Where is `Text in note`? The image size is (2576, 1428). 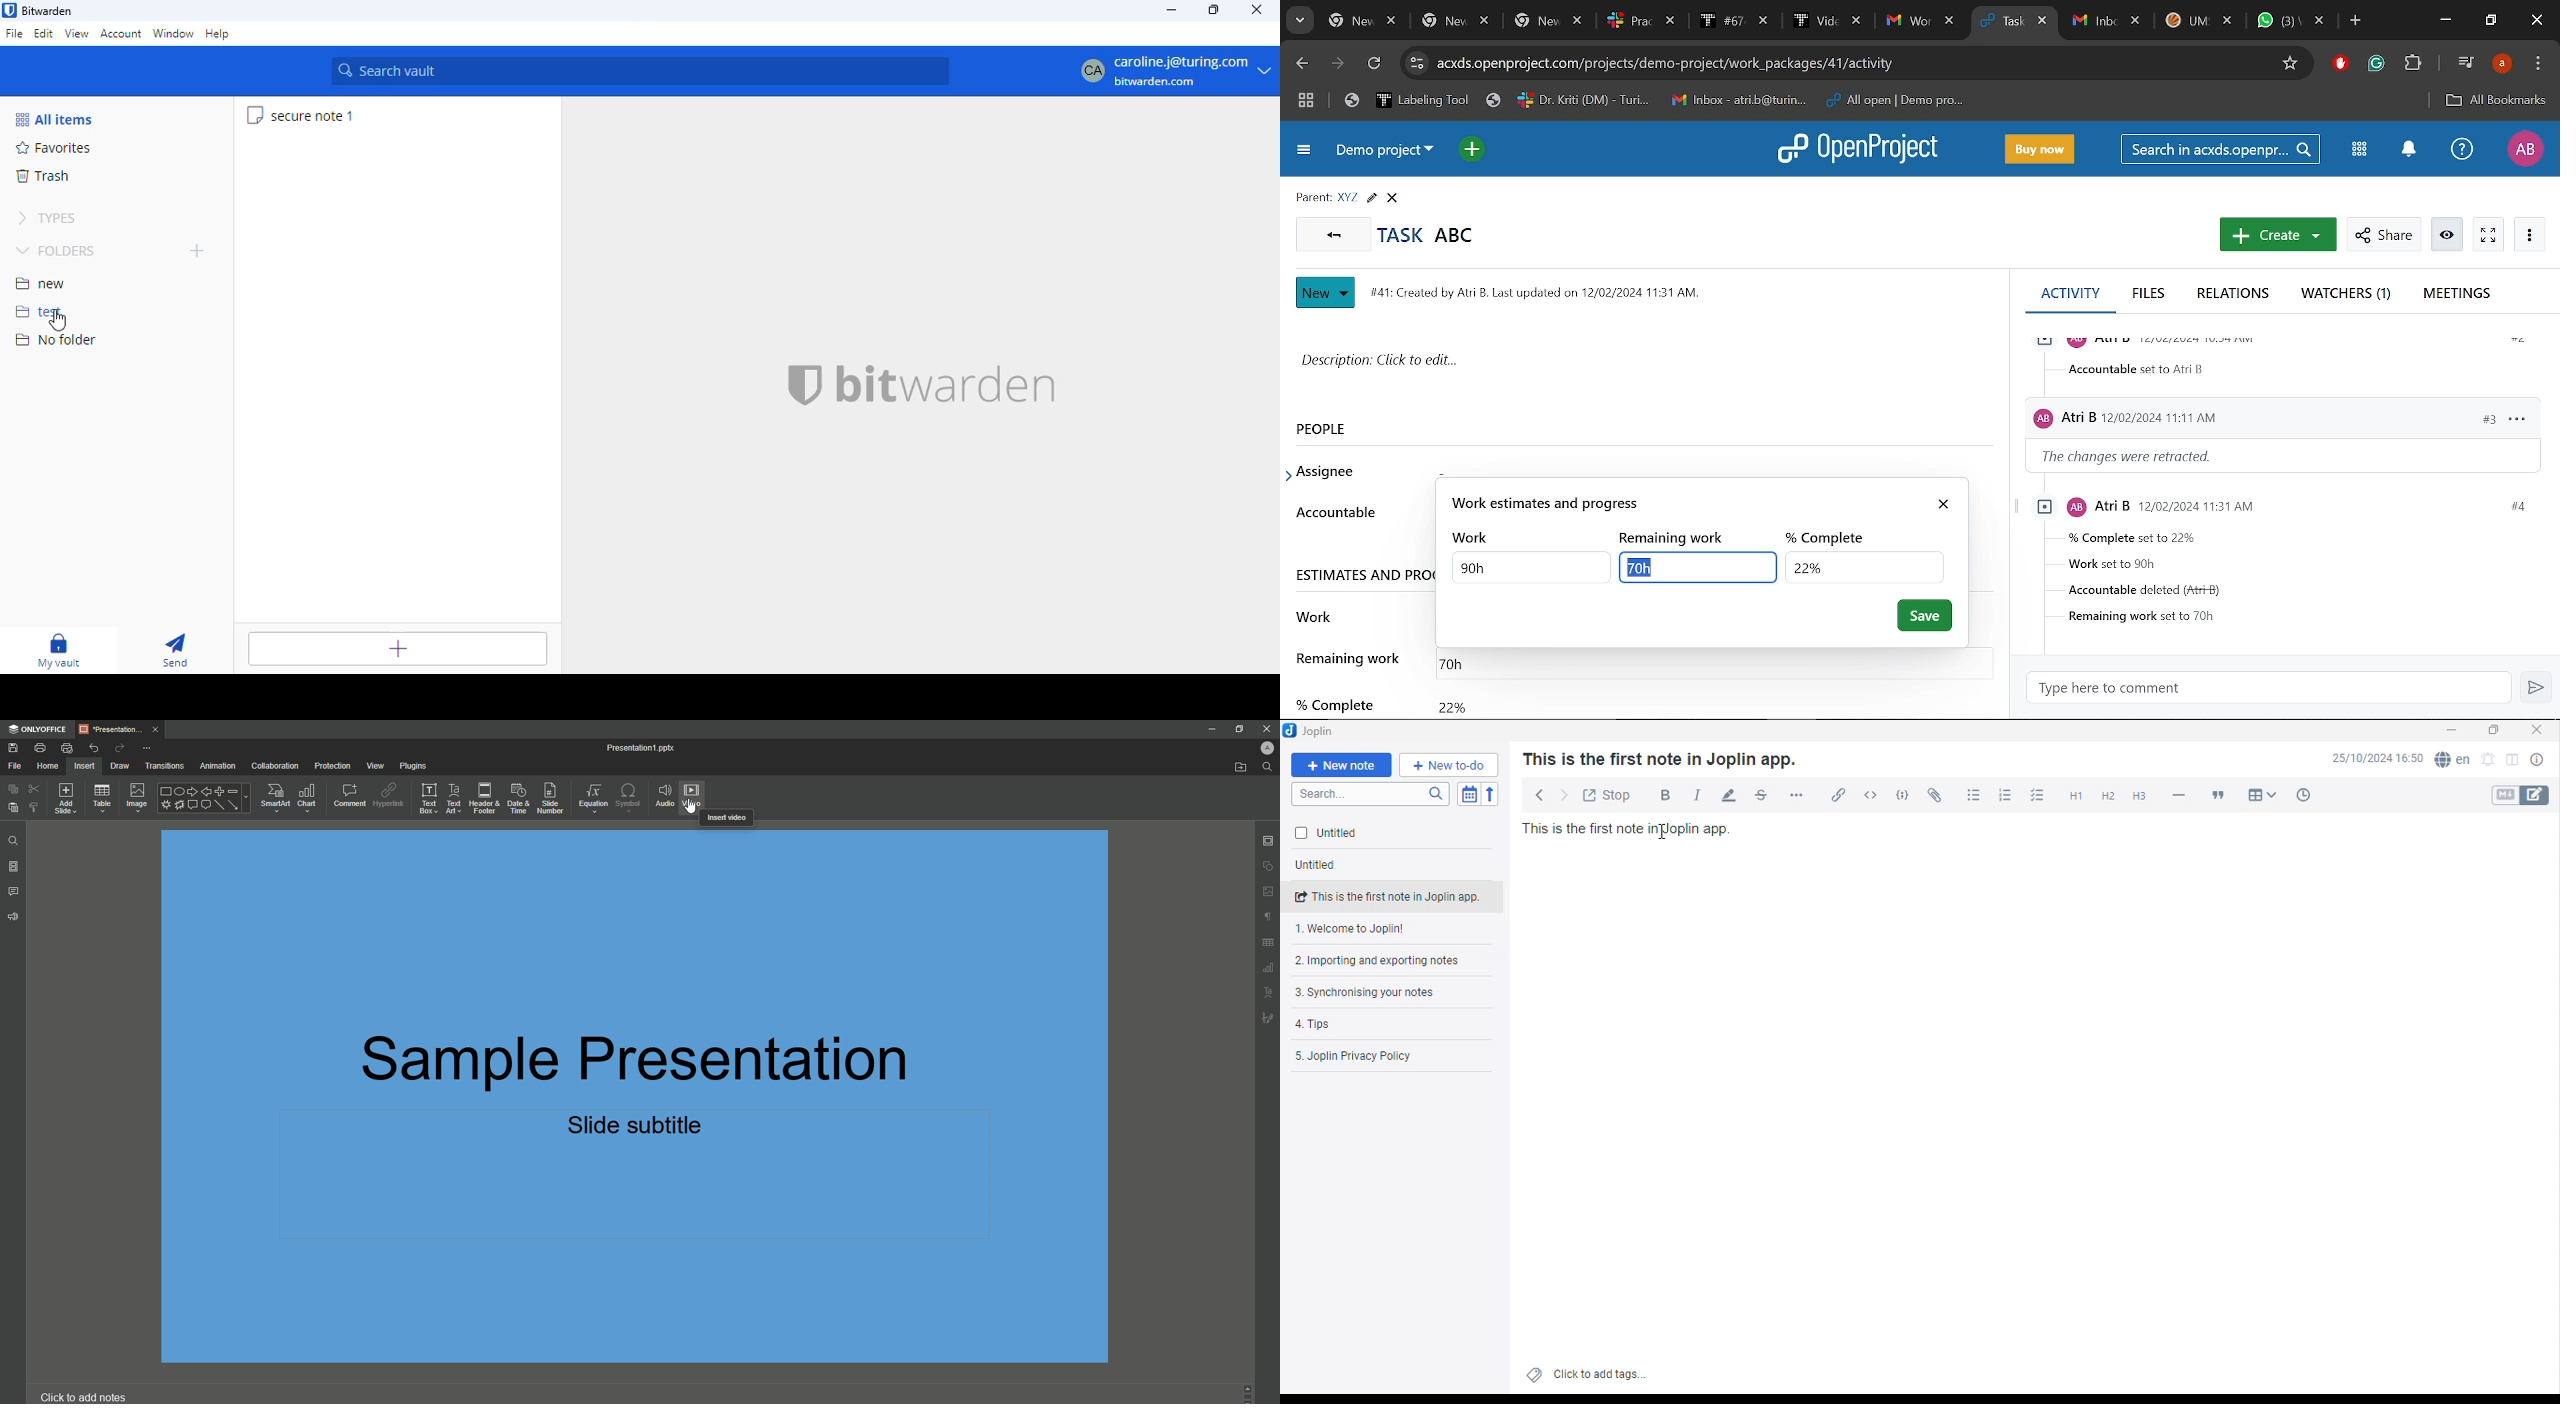 Text in note is located at coordinates (1630, 829).